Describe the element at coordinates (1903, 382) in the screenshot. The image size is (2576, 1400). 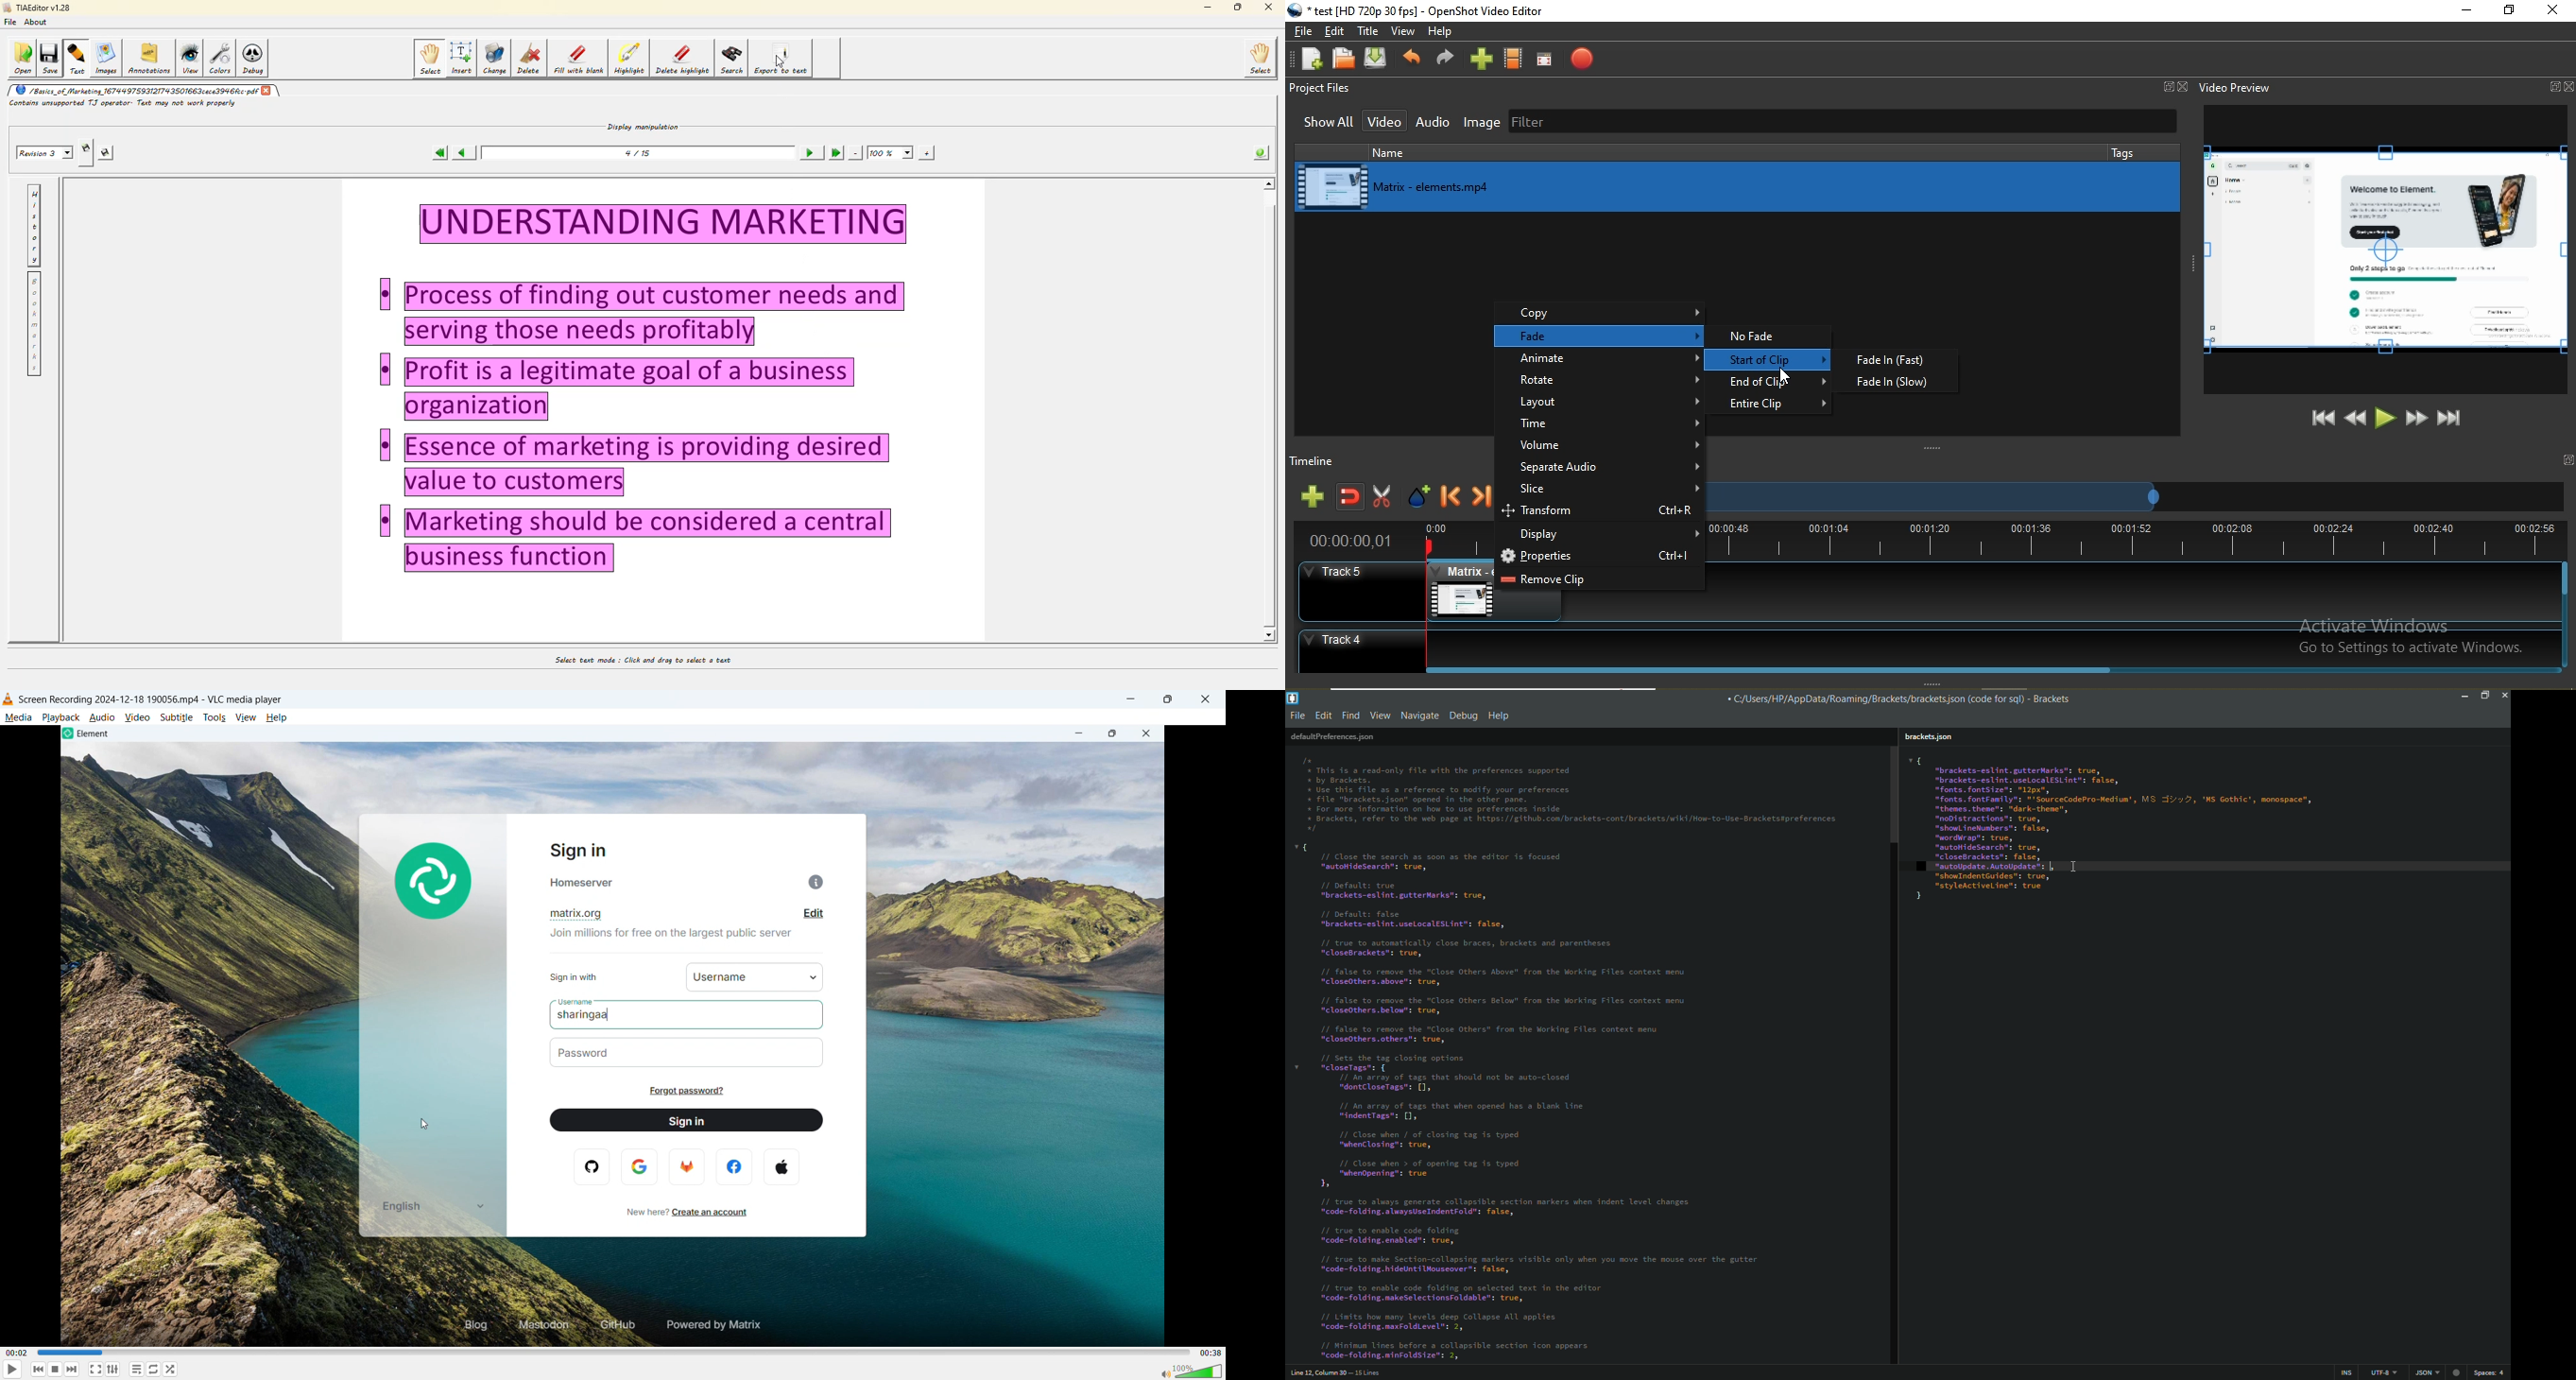
I see `fade in (slow)` at that location.